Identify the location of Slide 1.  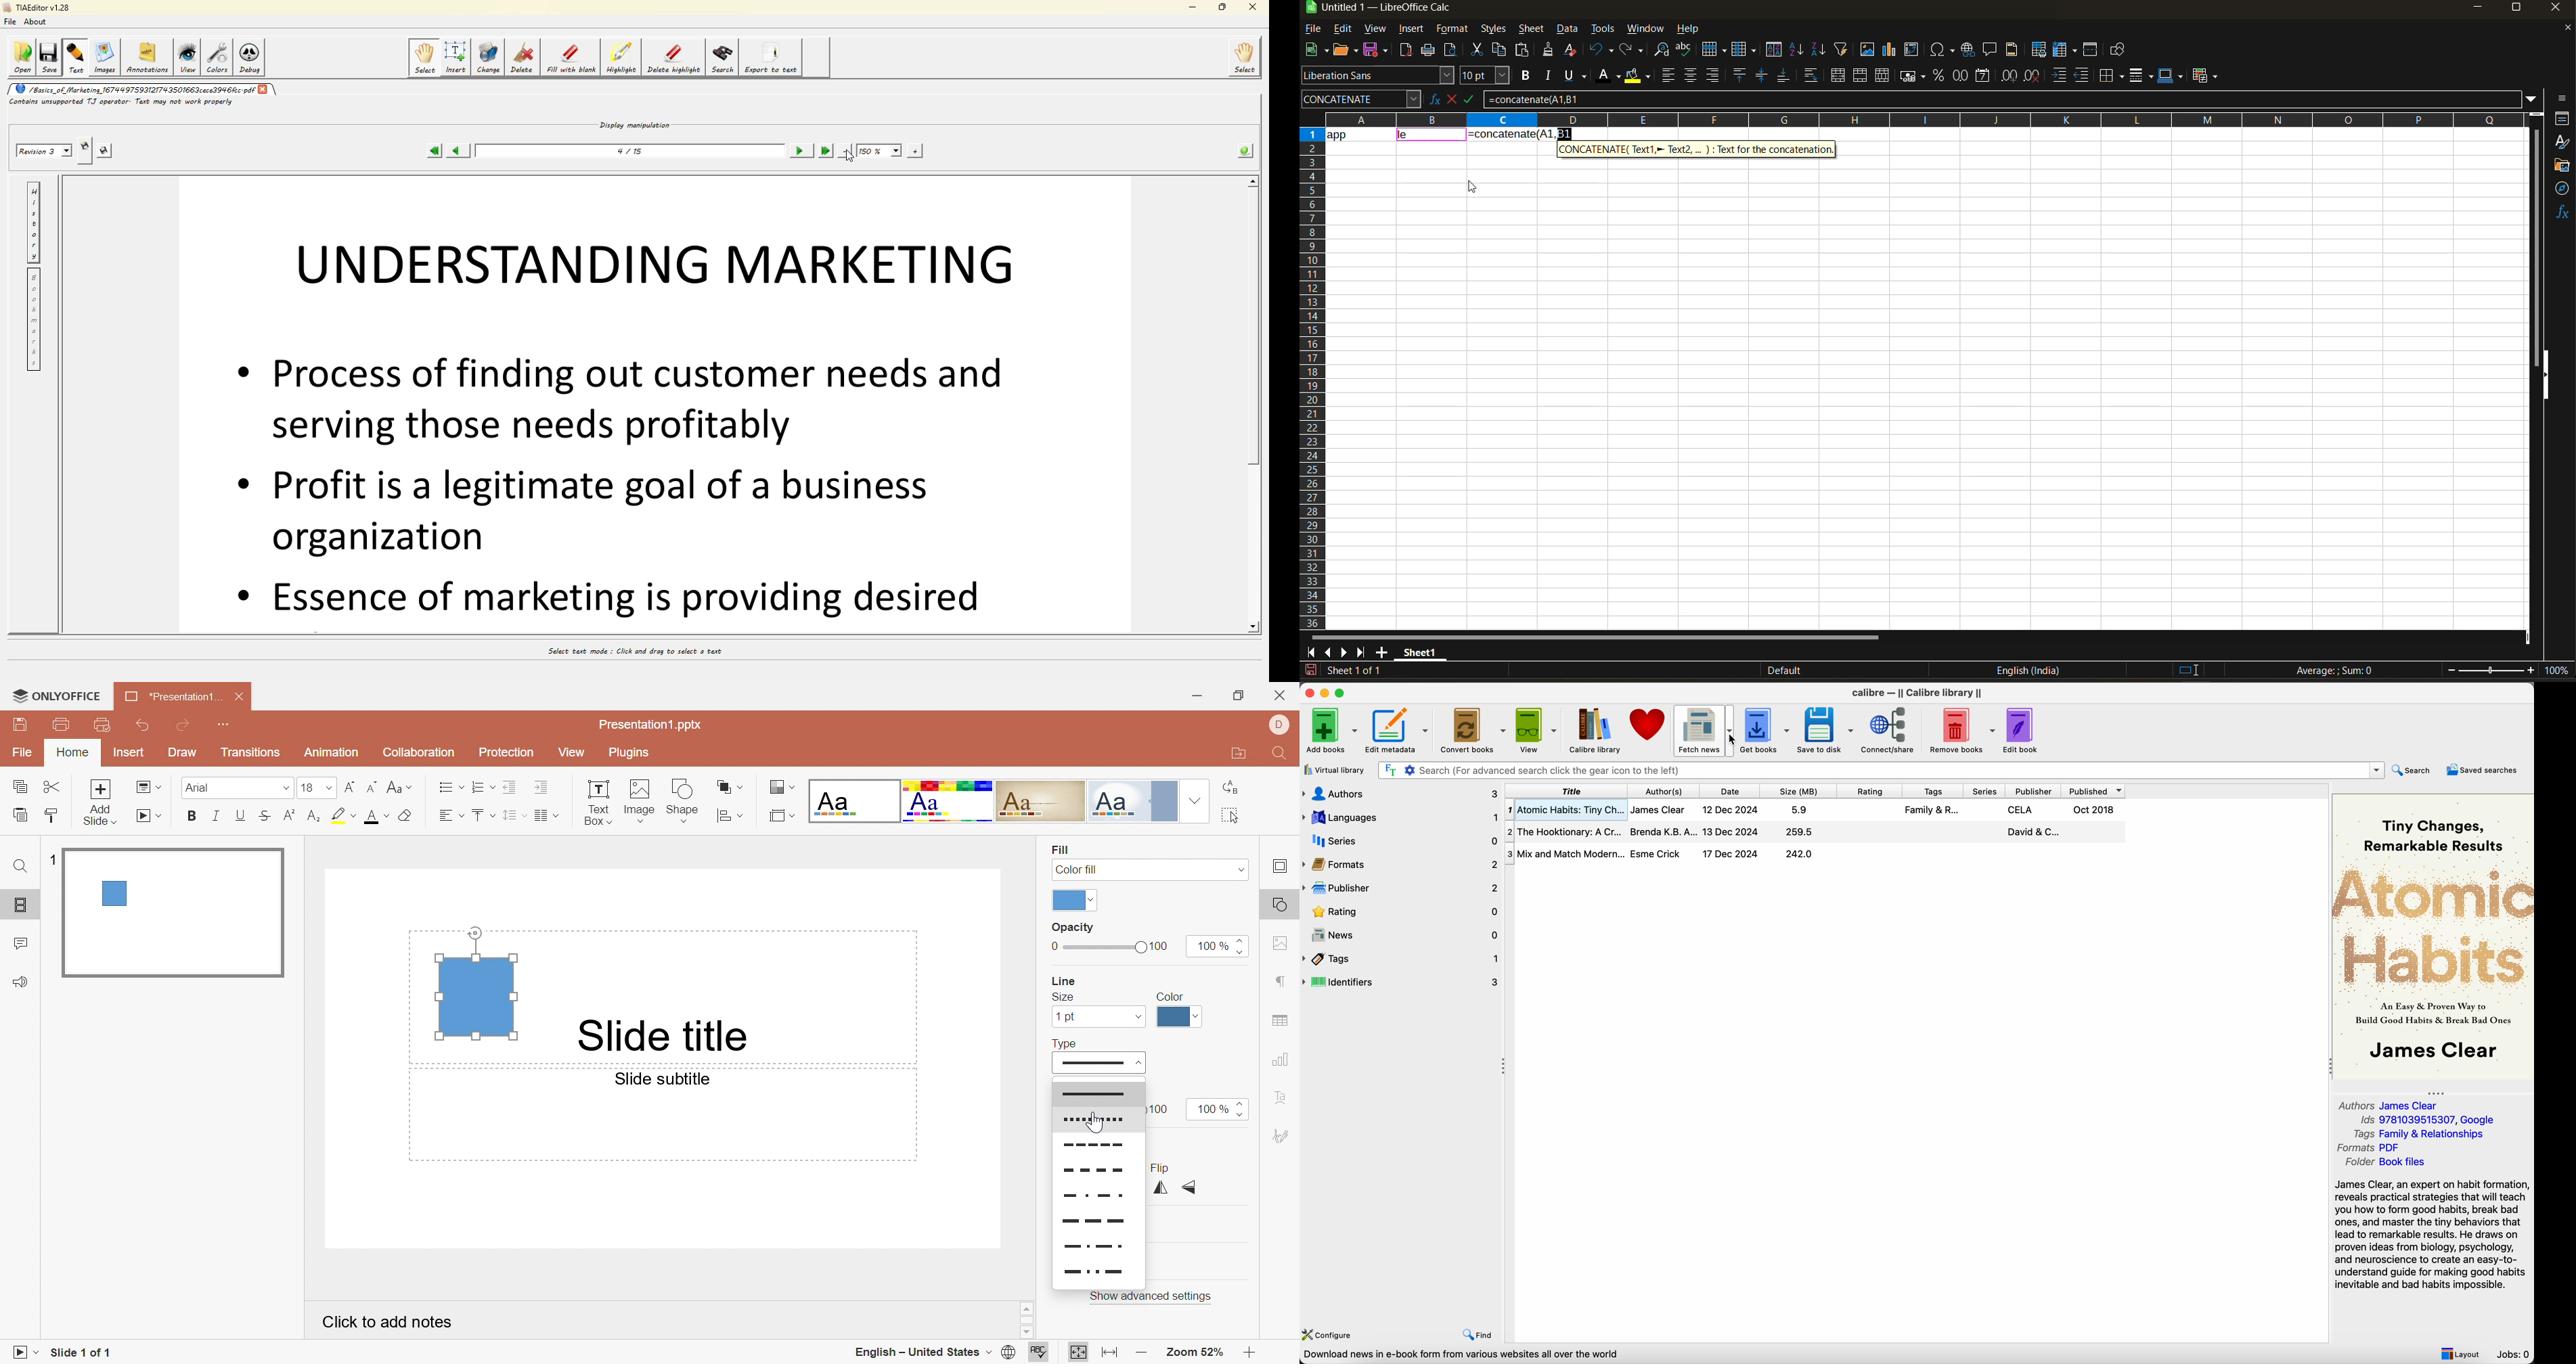
(176, 914).